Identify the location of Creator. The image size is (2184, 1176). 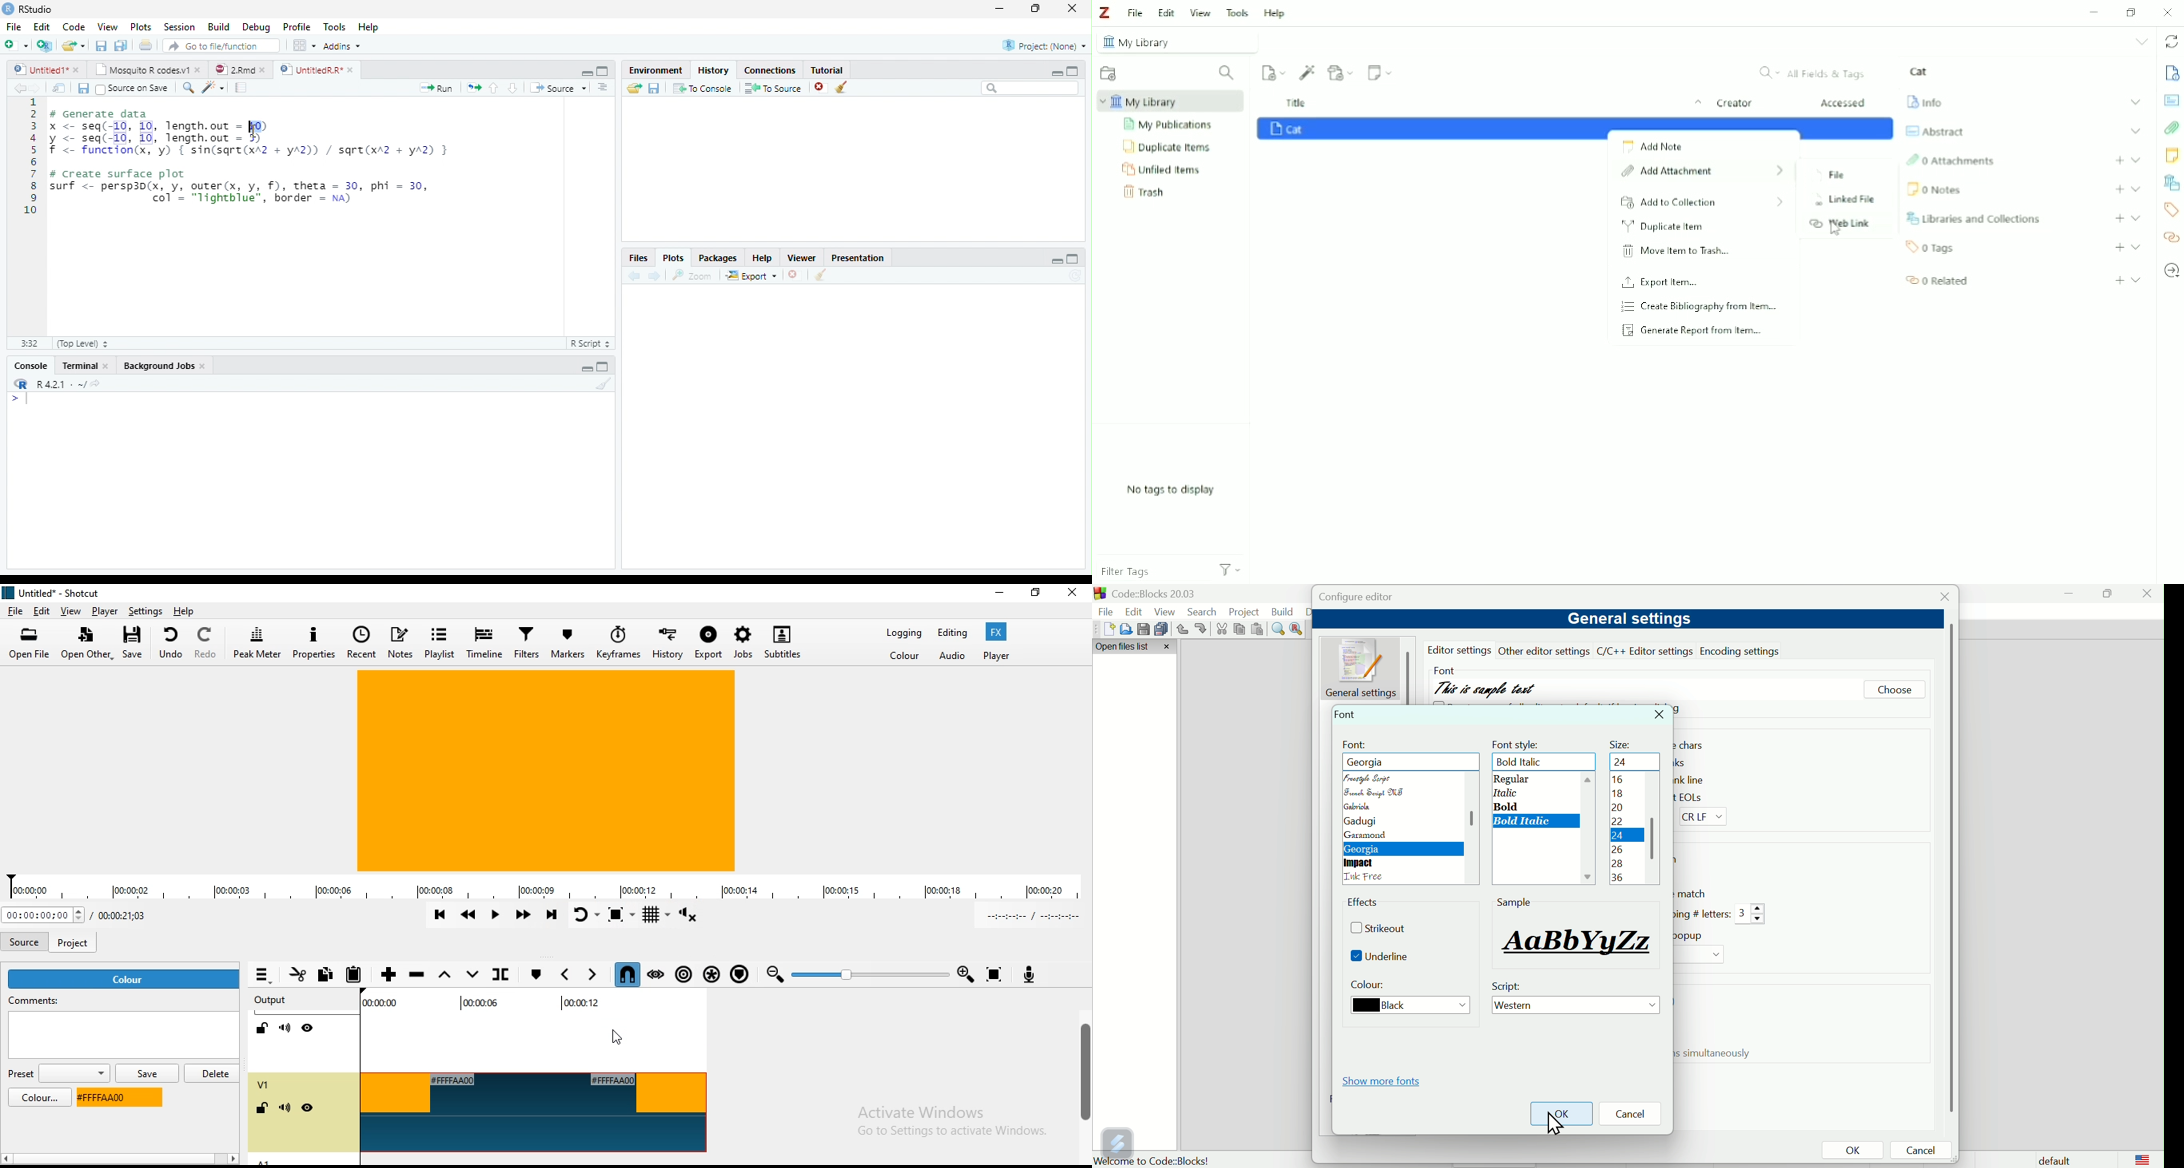
(1734, 104).